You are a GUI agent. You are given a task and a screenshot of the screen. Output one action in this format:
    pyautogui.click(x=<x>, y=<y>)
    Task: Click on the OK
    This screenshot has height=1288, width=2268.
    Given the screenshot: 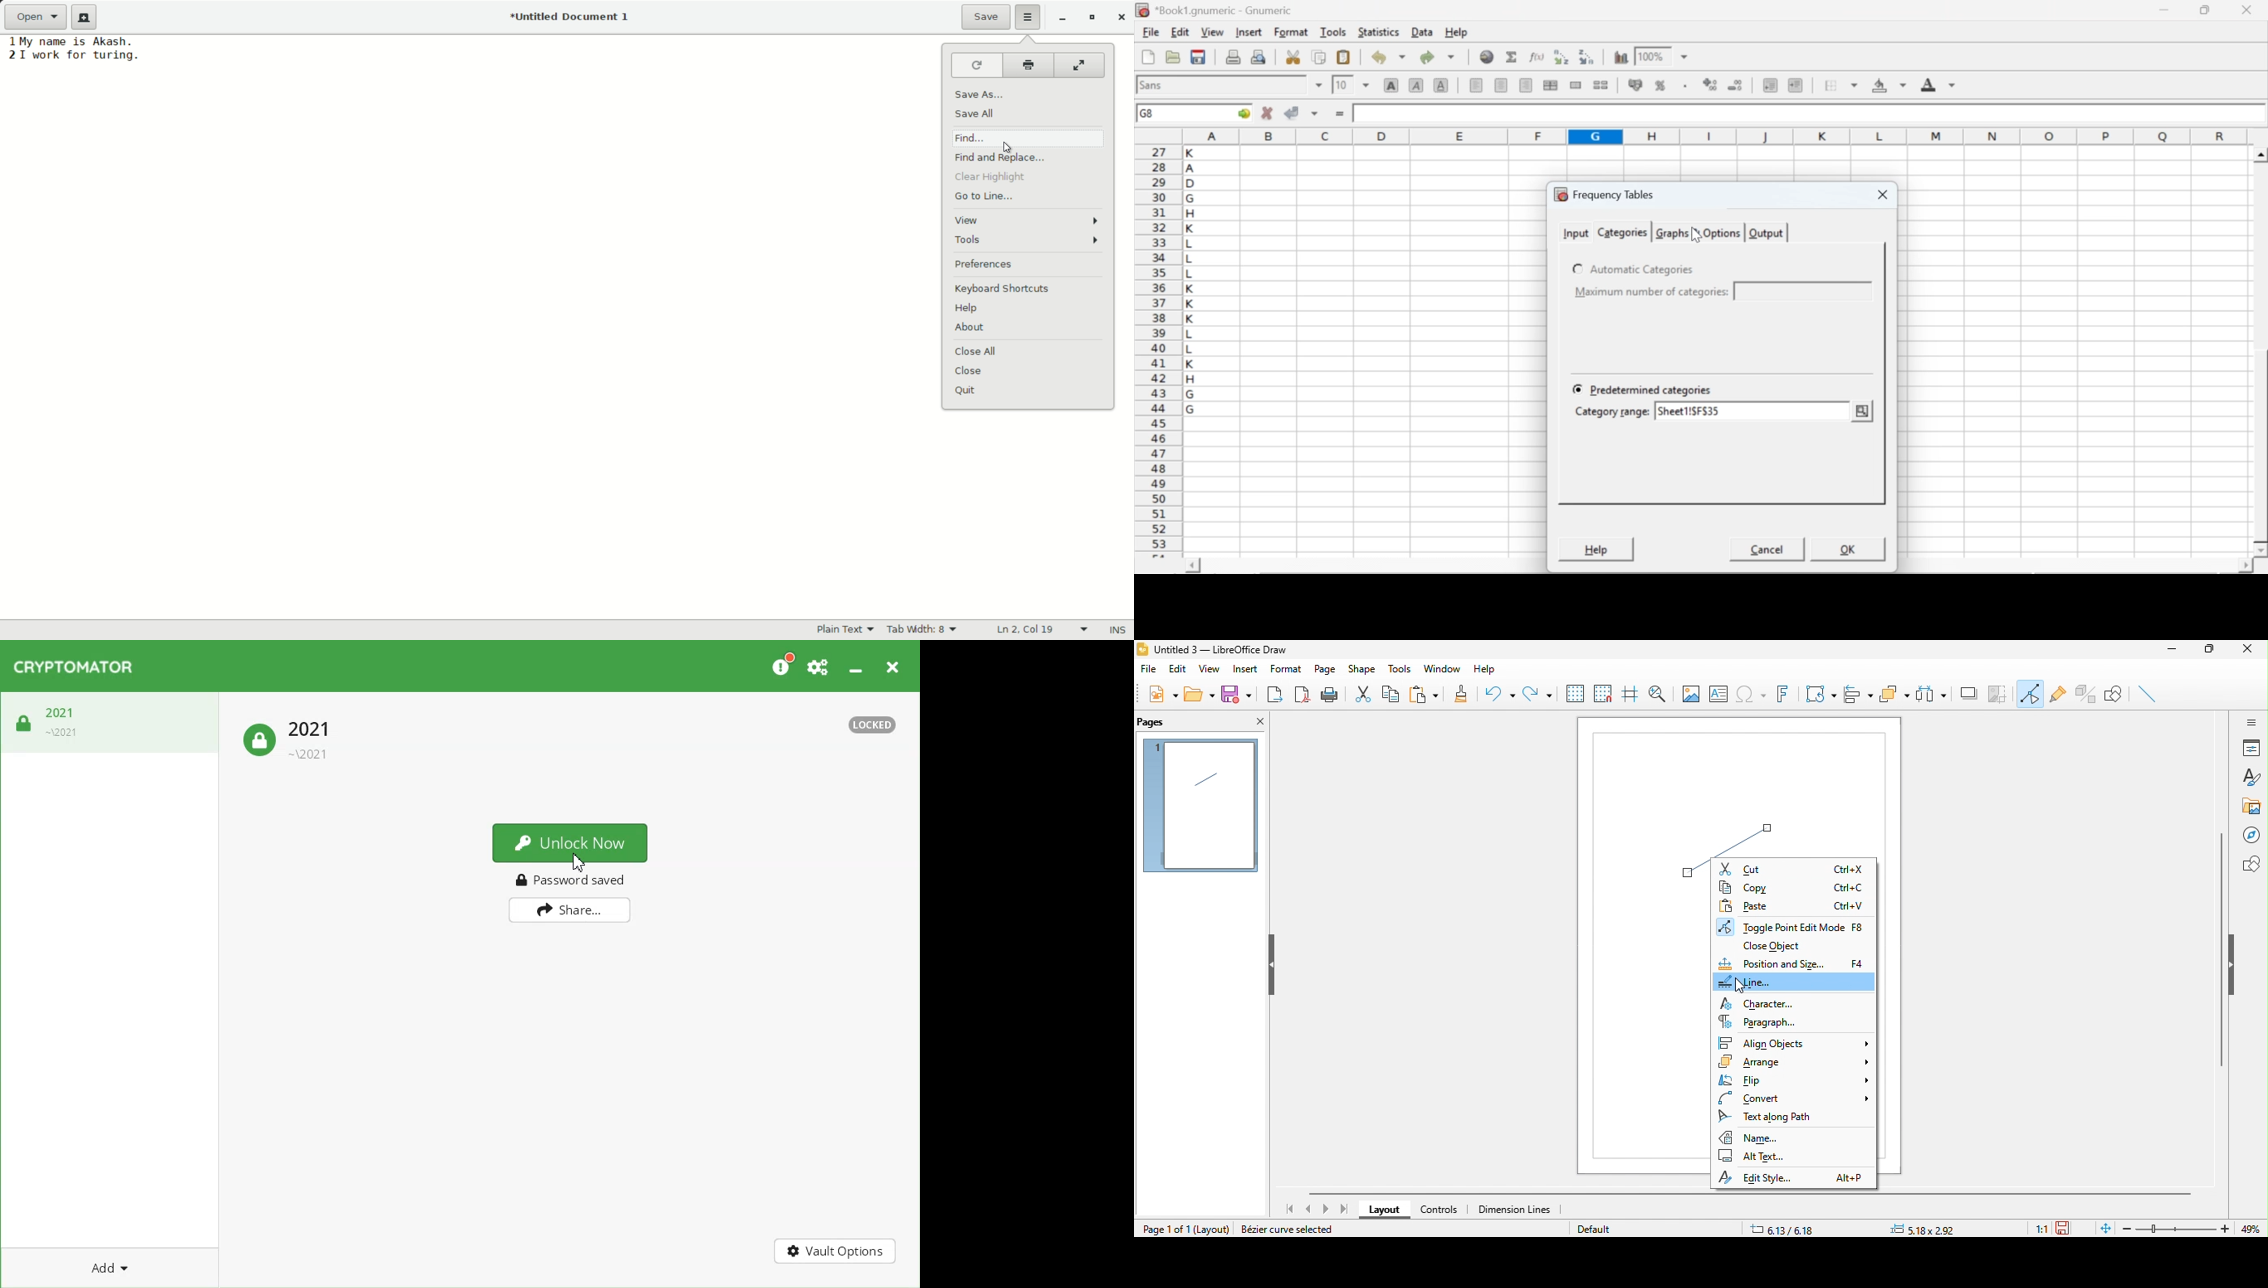 What is the action you would take?
    pyautogui.click(x=1845, y=549)
    